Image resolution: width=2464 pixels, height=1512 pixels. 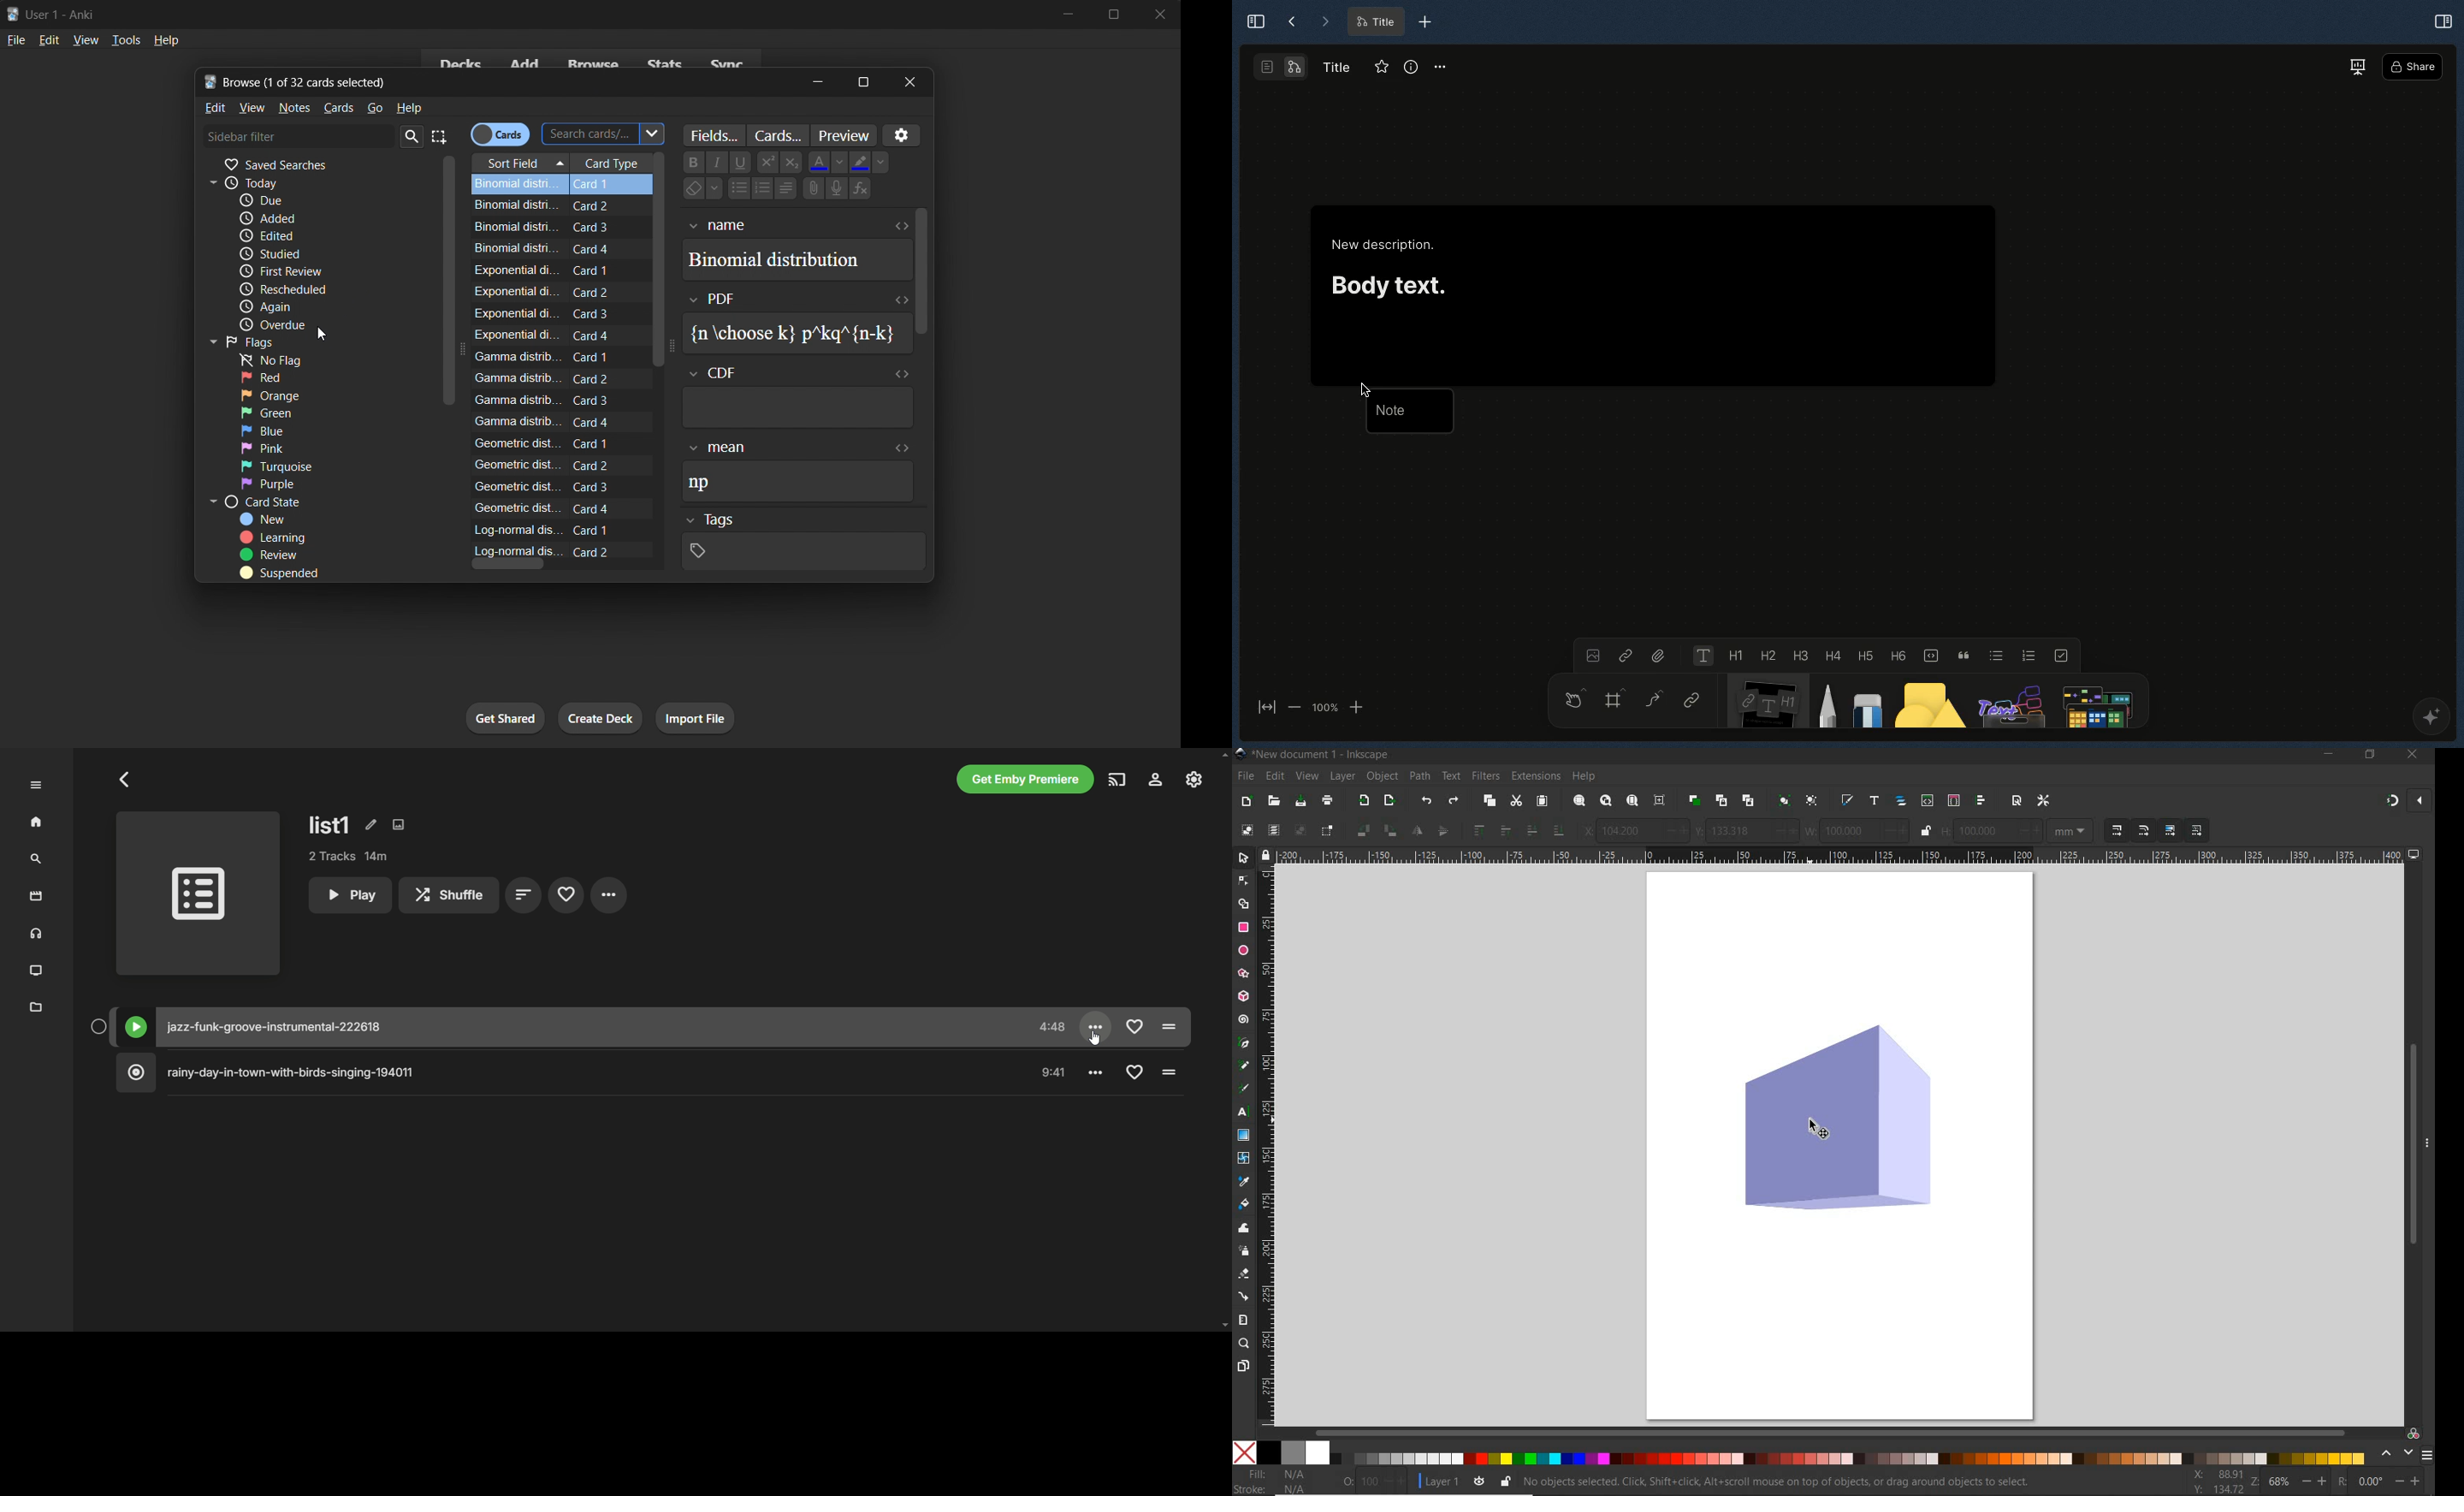 What do you see at coordinates (793, 161) in the screenshot?
I see `subscript` at bounding box center [793, 161].